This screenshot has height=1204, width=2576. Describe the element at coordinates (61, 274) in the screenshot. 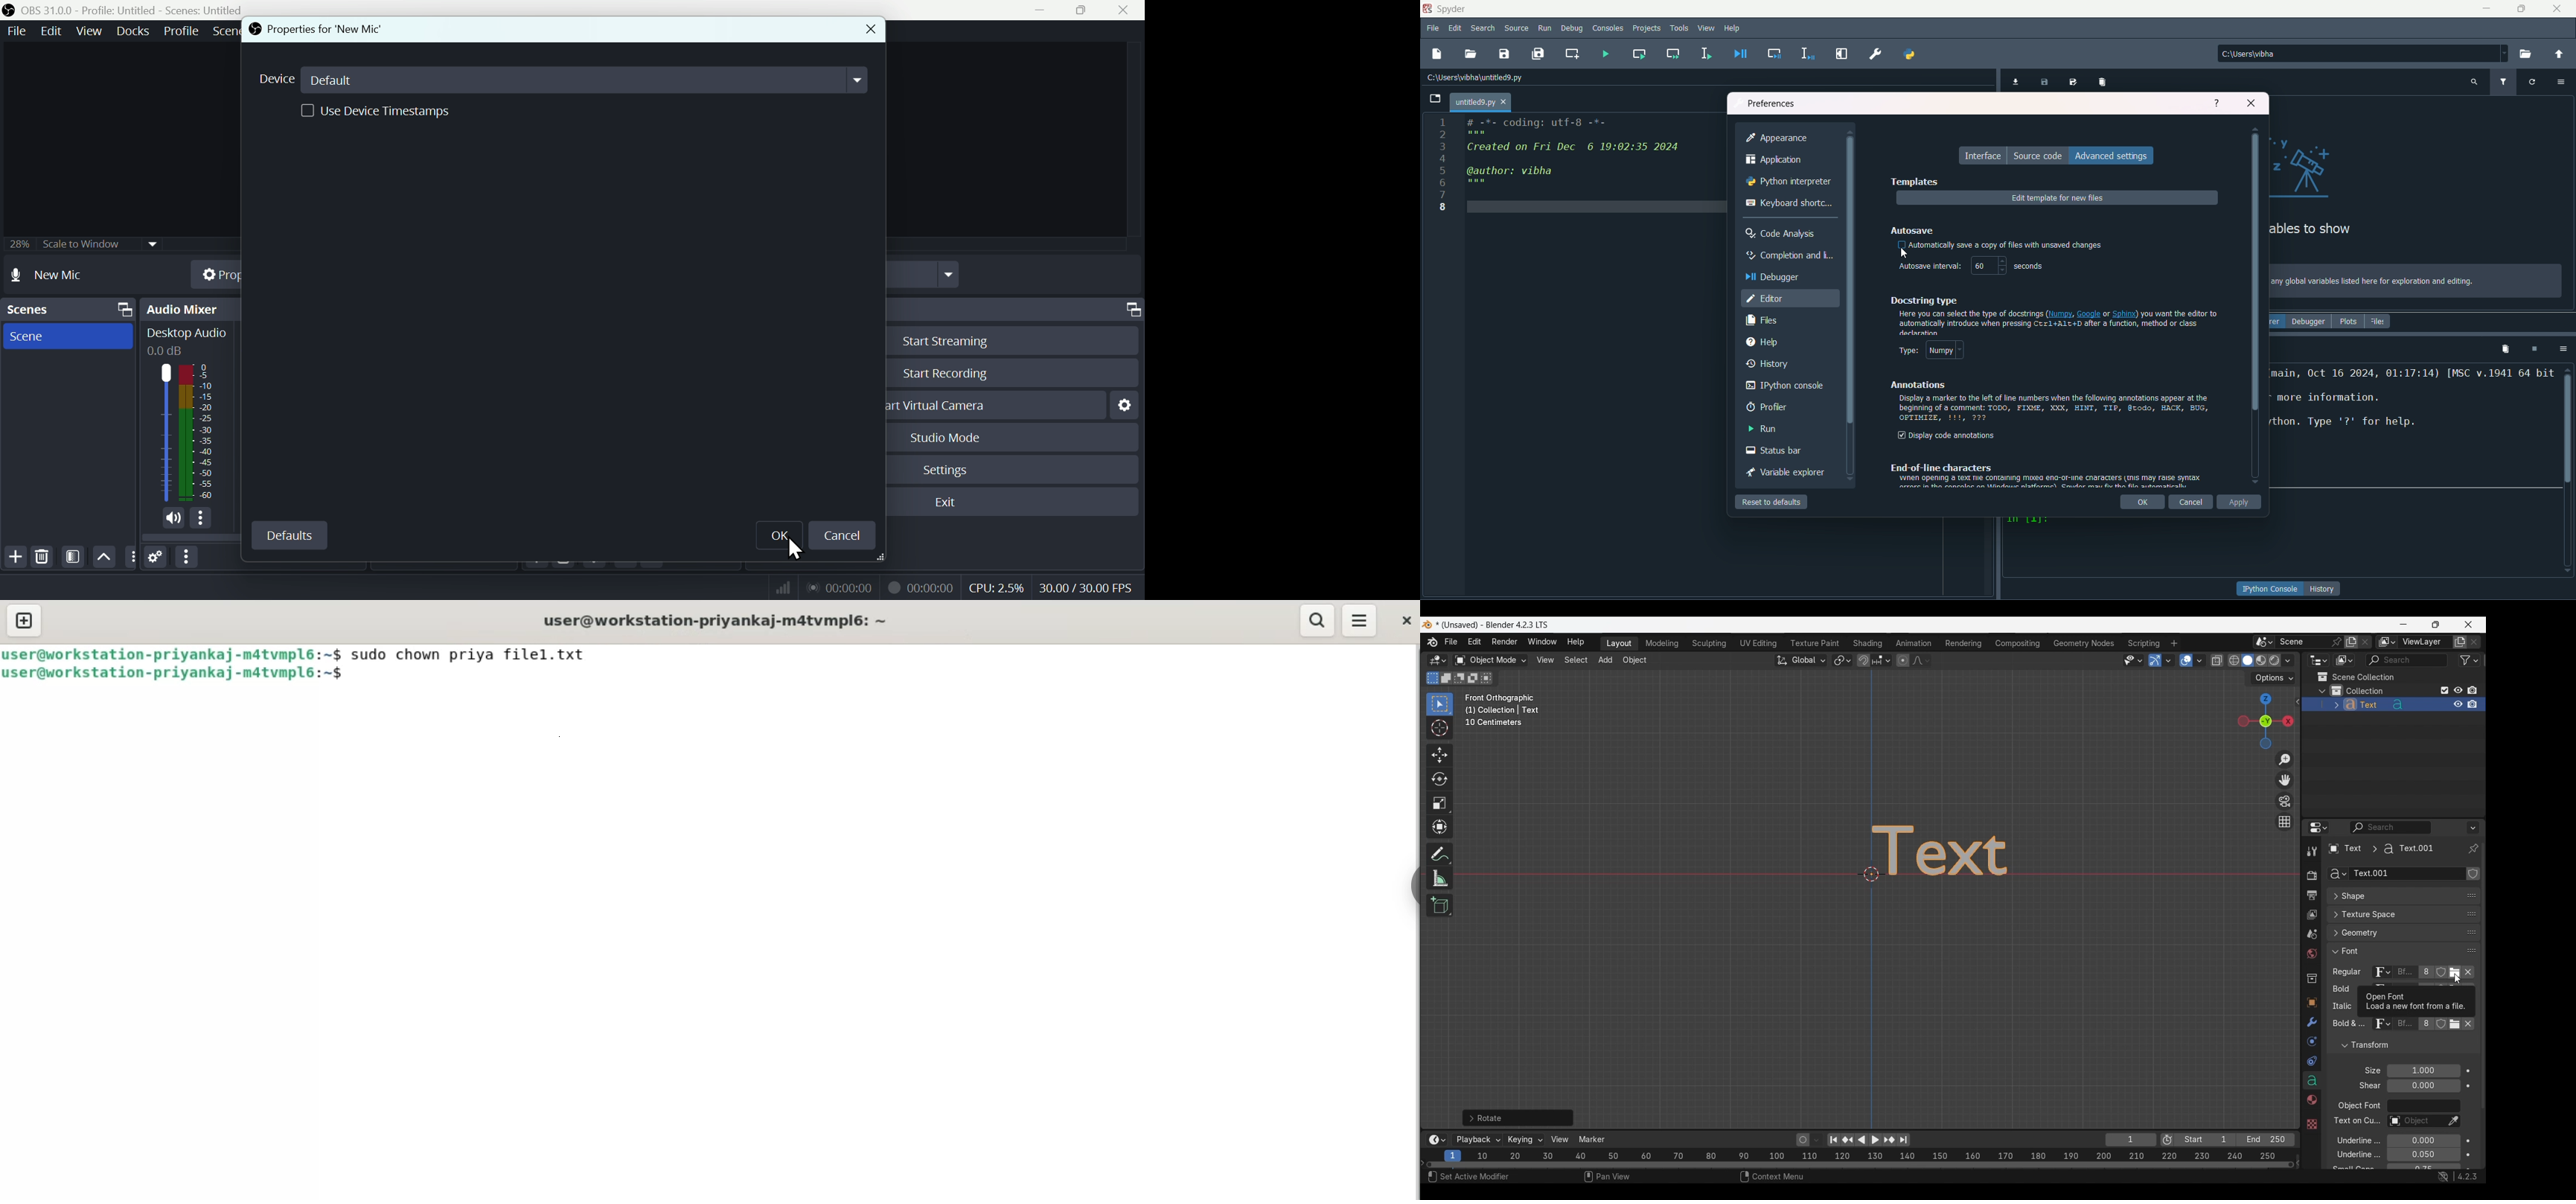

I see `New mic` at that location.